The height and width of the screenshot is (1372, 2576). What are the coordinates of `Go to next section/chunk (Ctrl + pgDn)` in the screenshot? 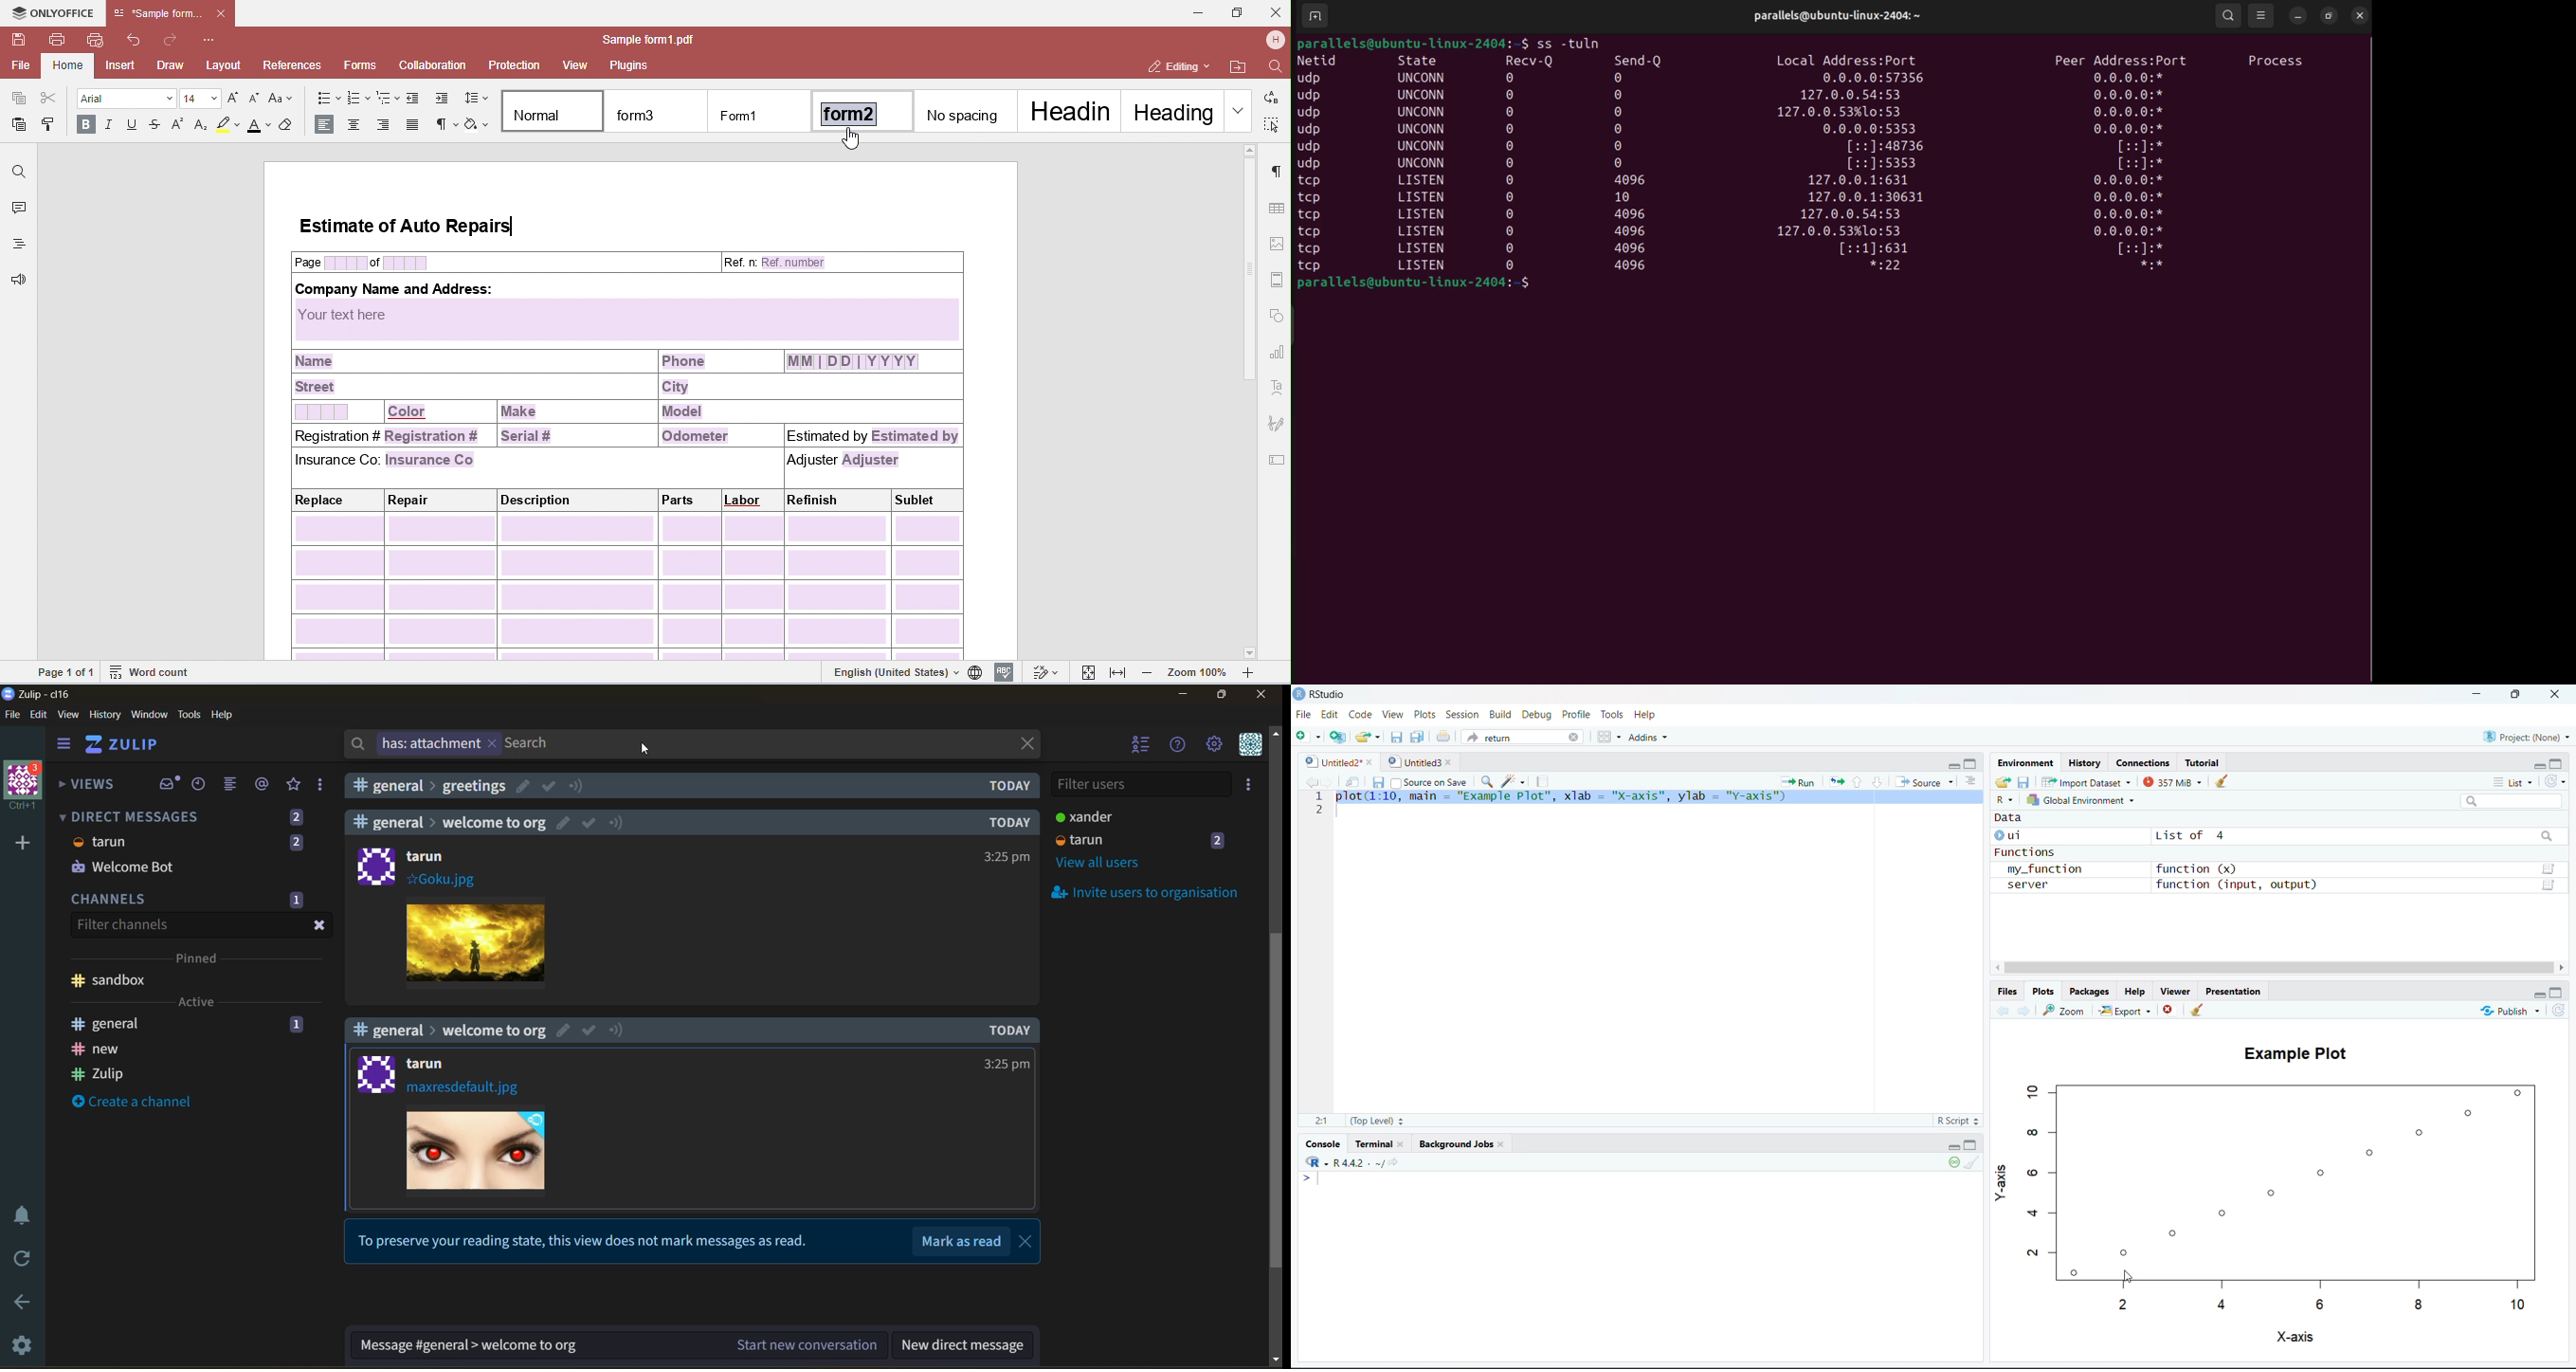 It's located at (1876, 780).